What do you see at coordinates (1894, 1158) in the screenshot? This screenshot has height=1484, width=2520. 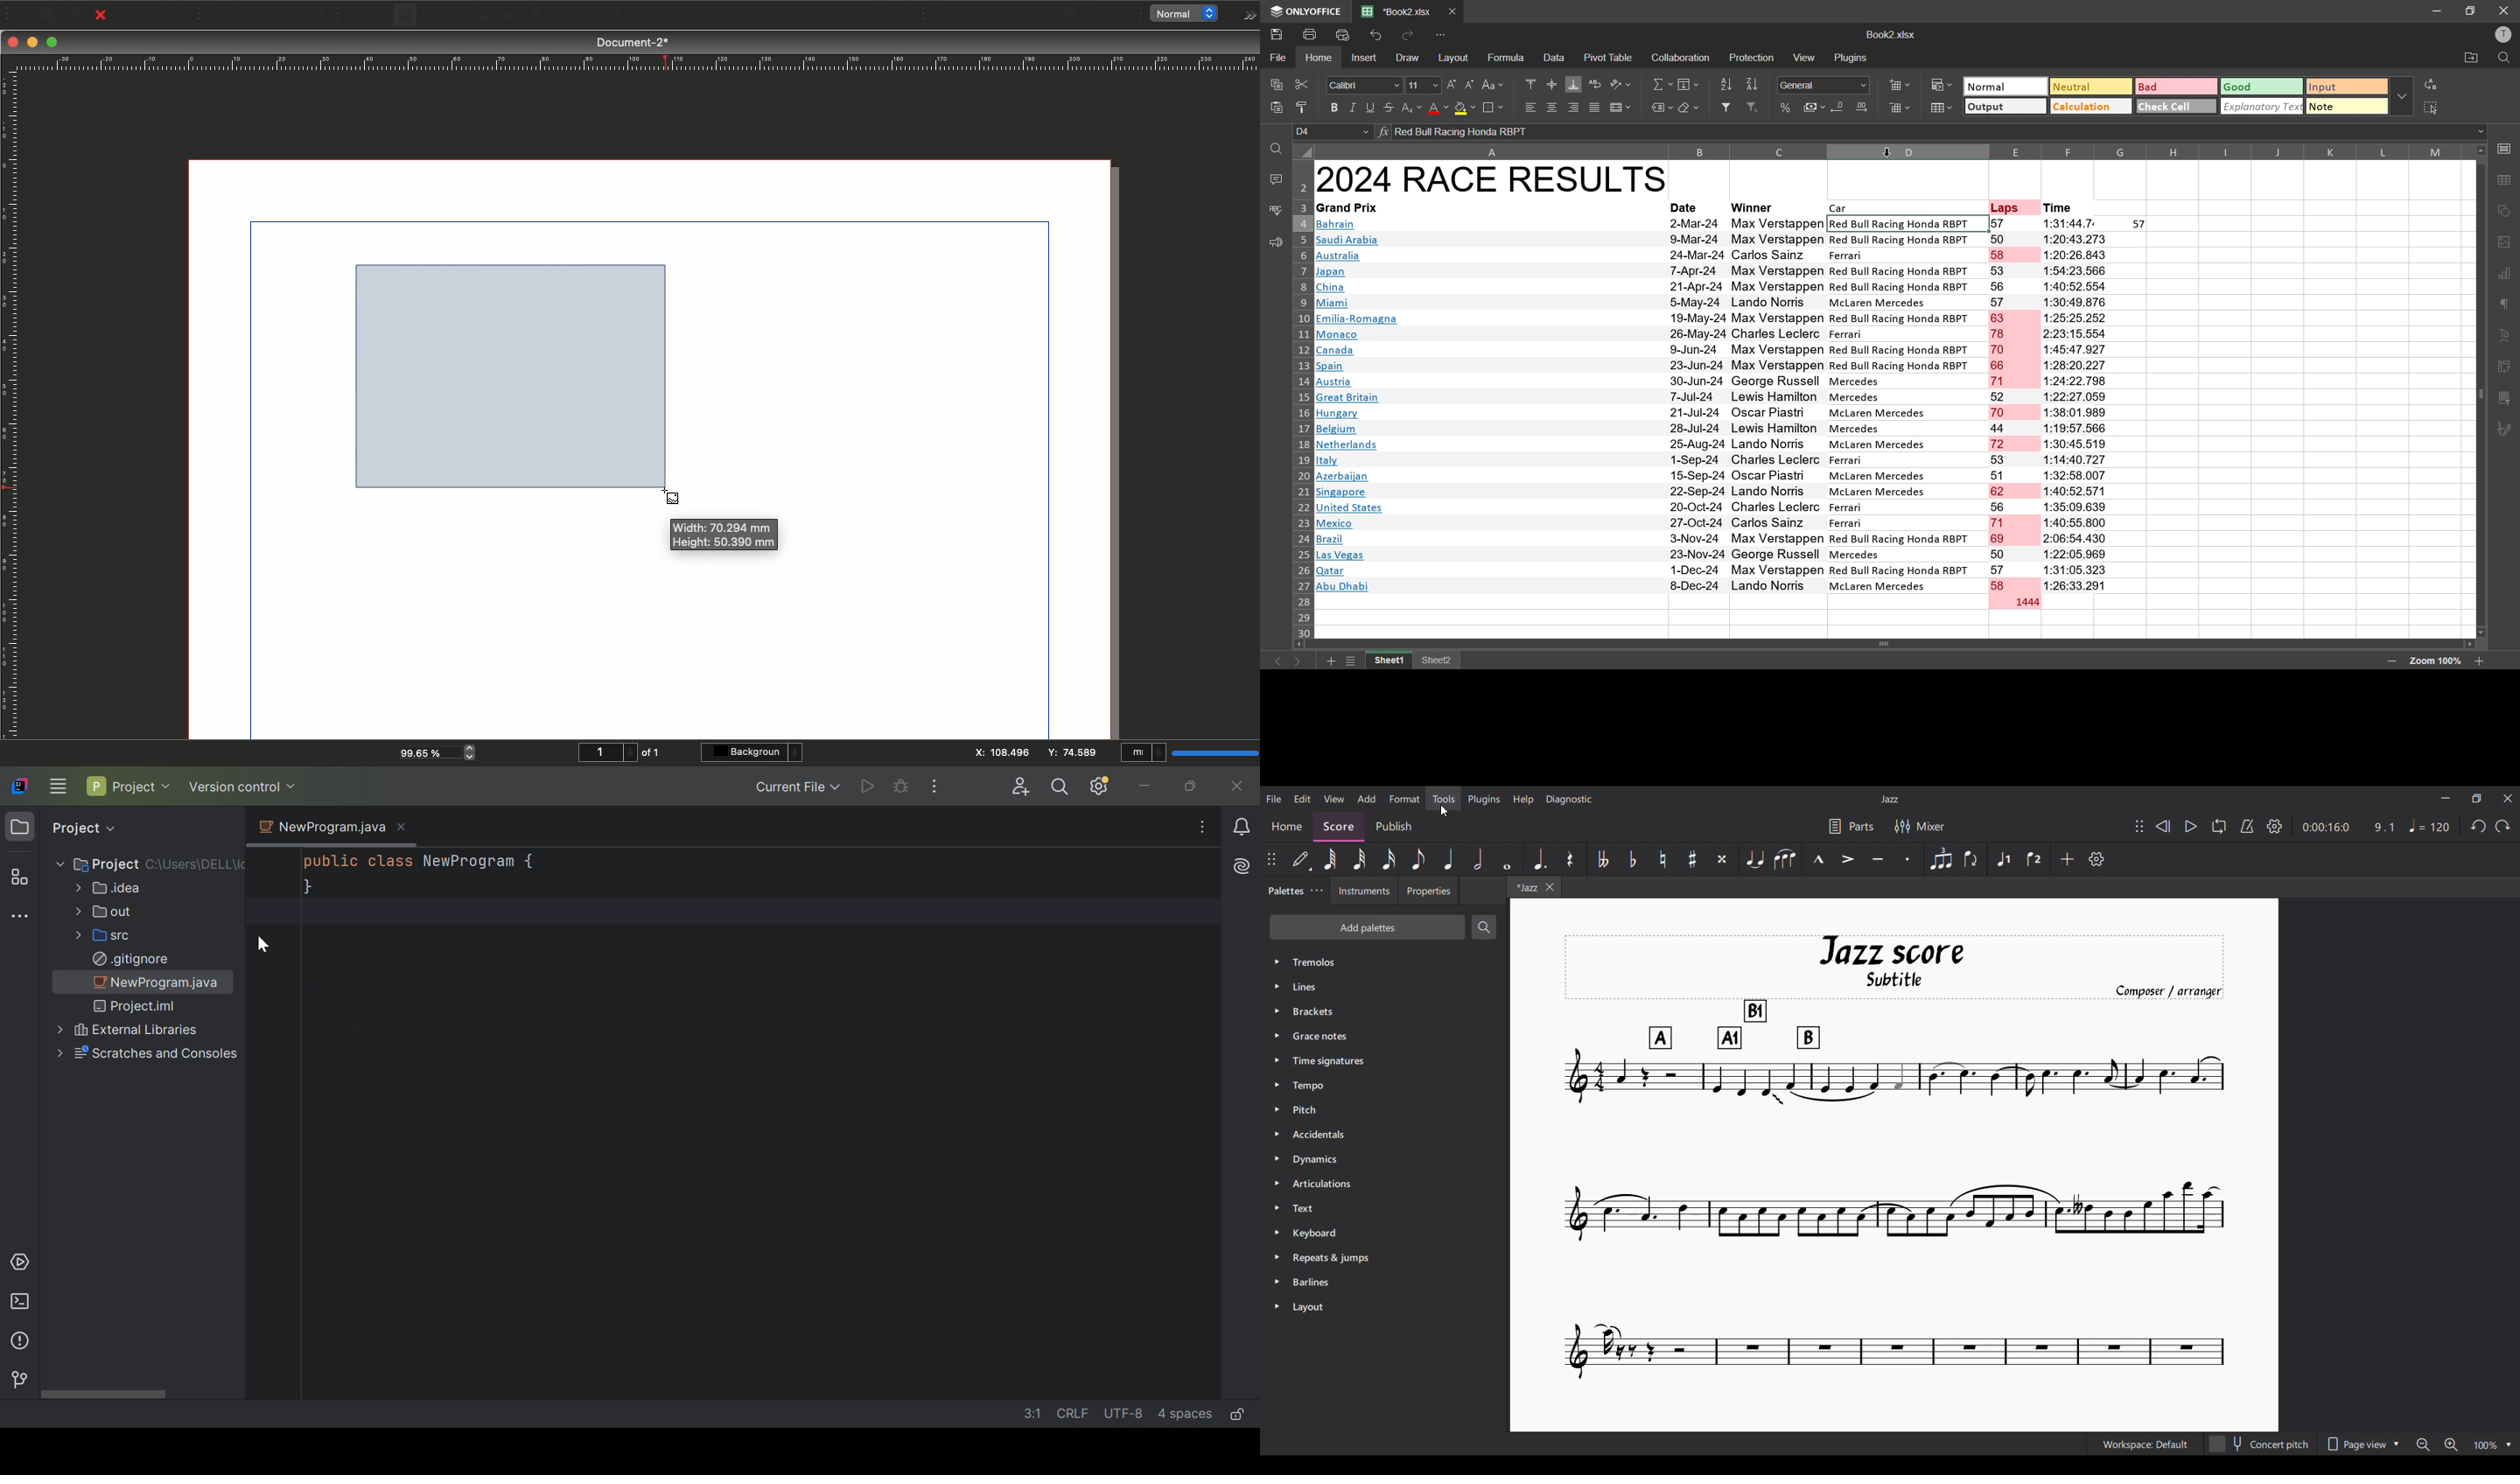 I see `Current score` at bounding box center [1894, 1158].